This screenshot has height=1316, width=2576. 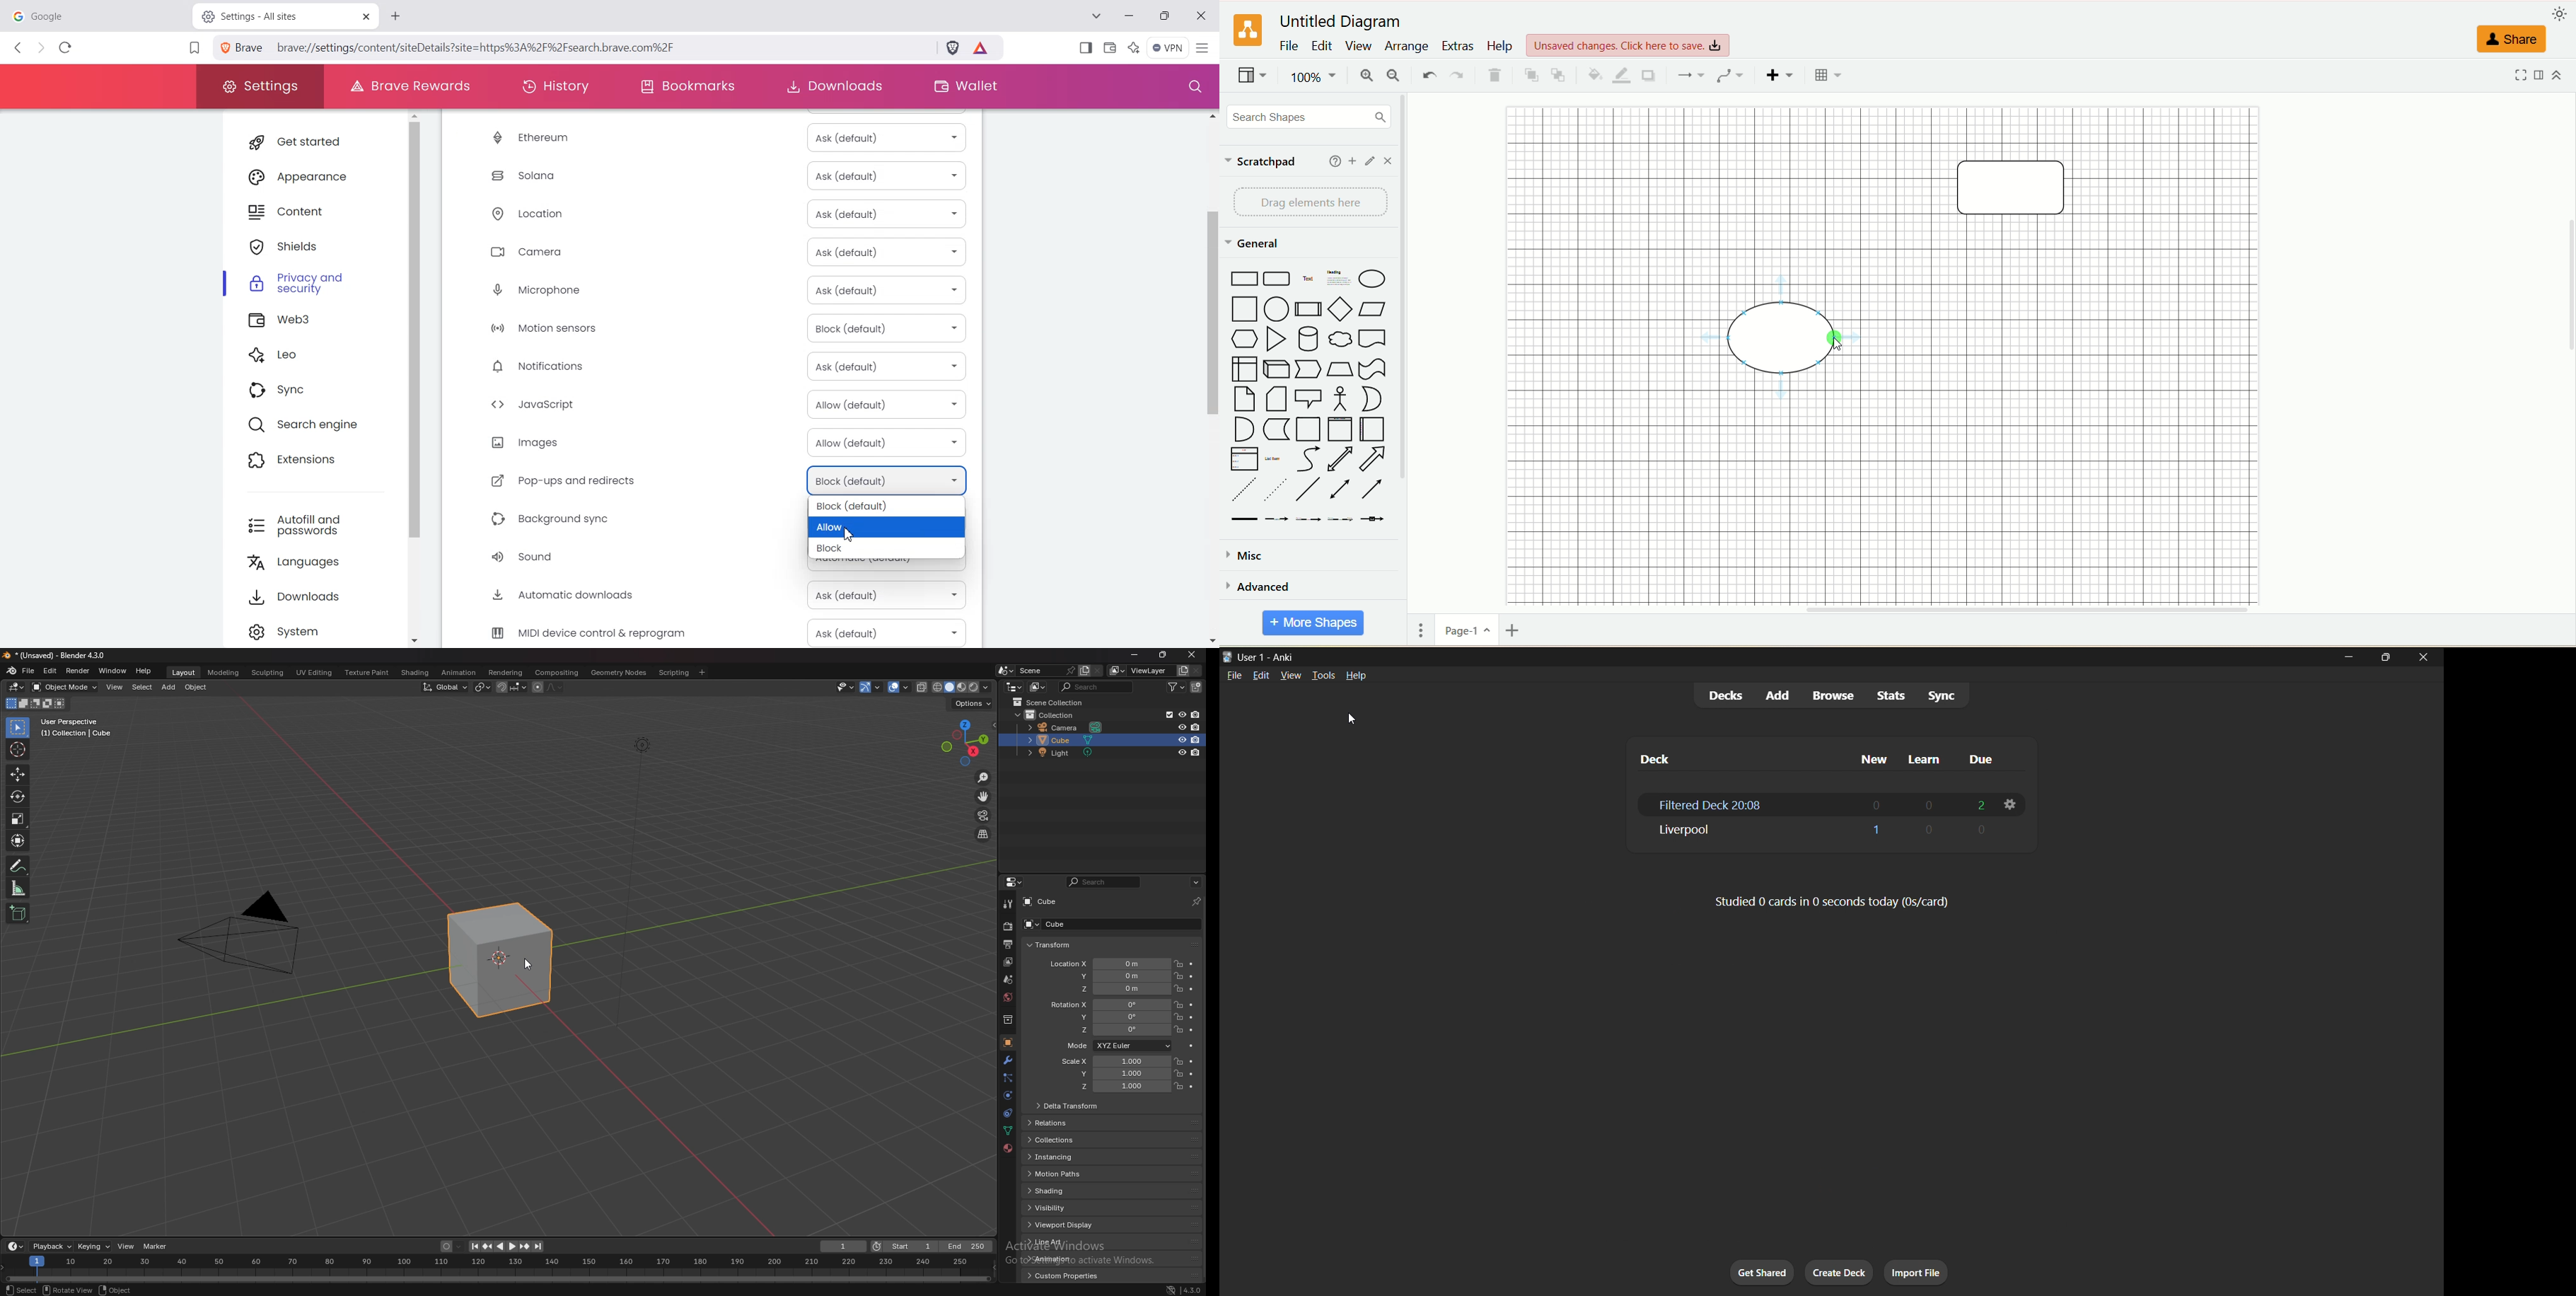 I want to click on viewlayer, so click(x=1140, y=671).